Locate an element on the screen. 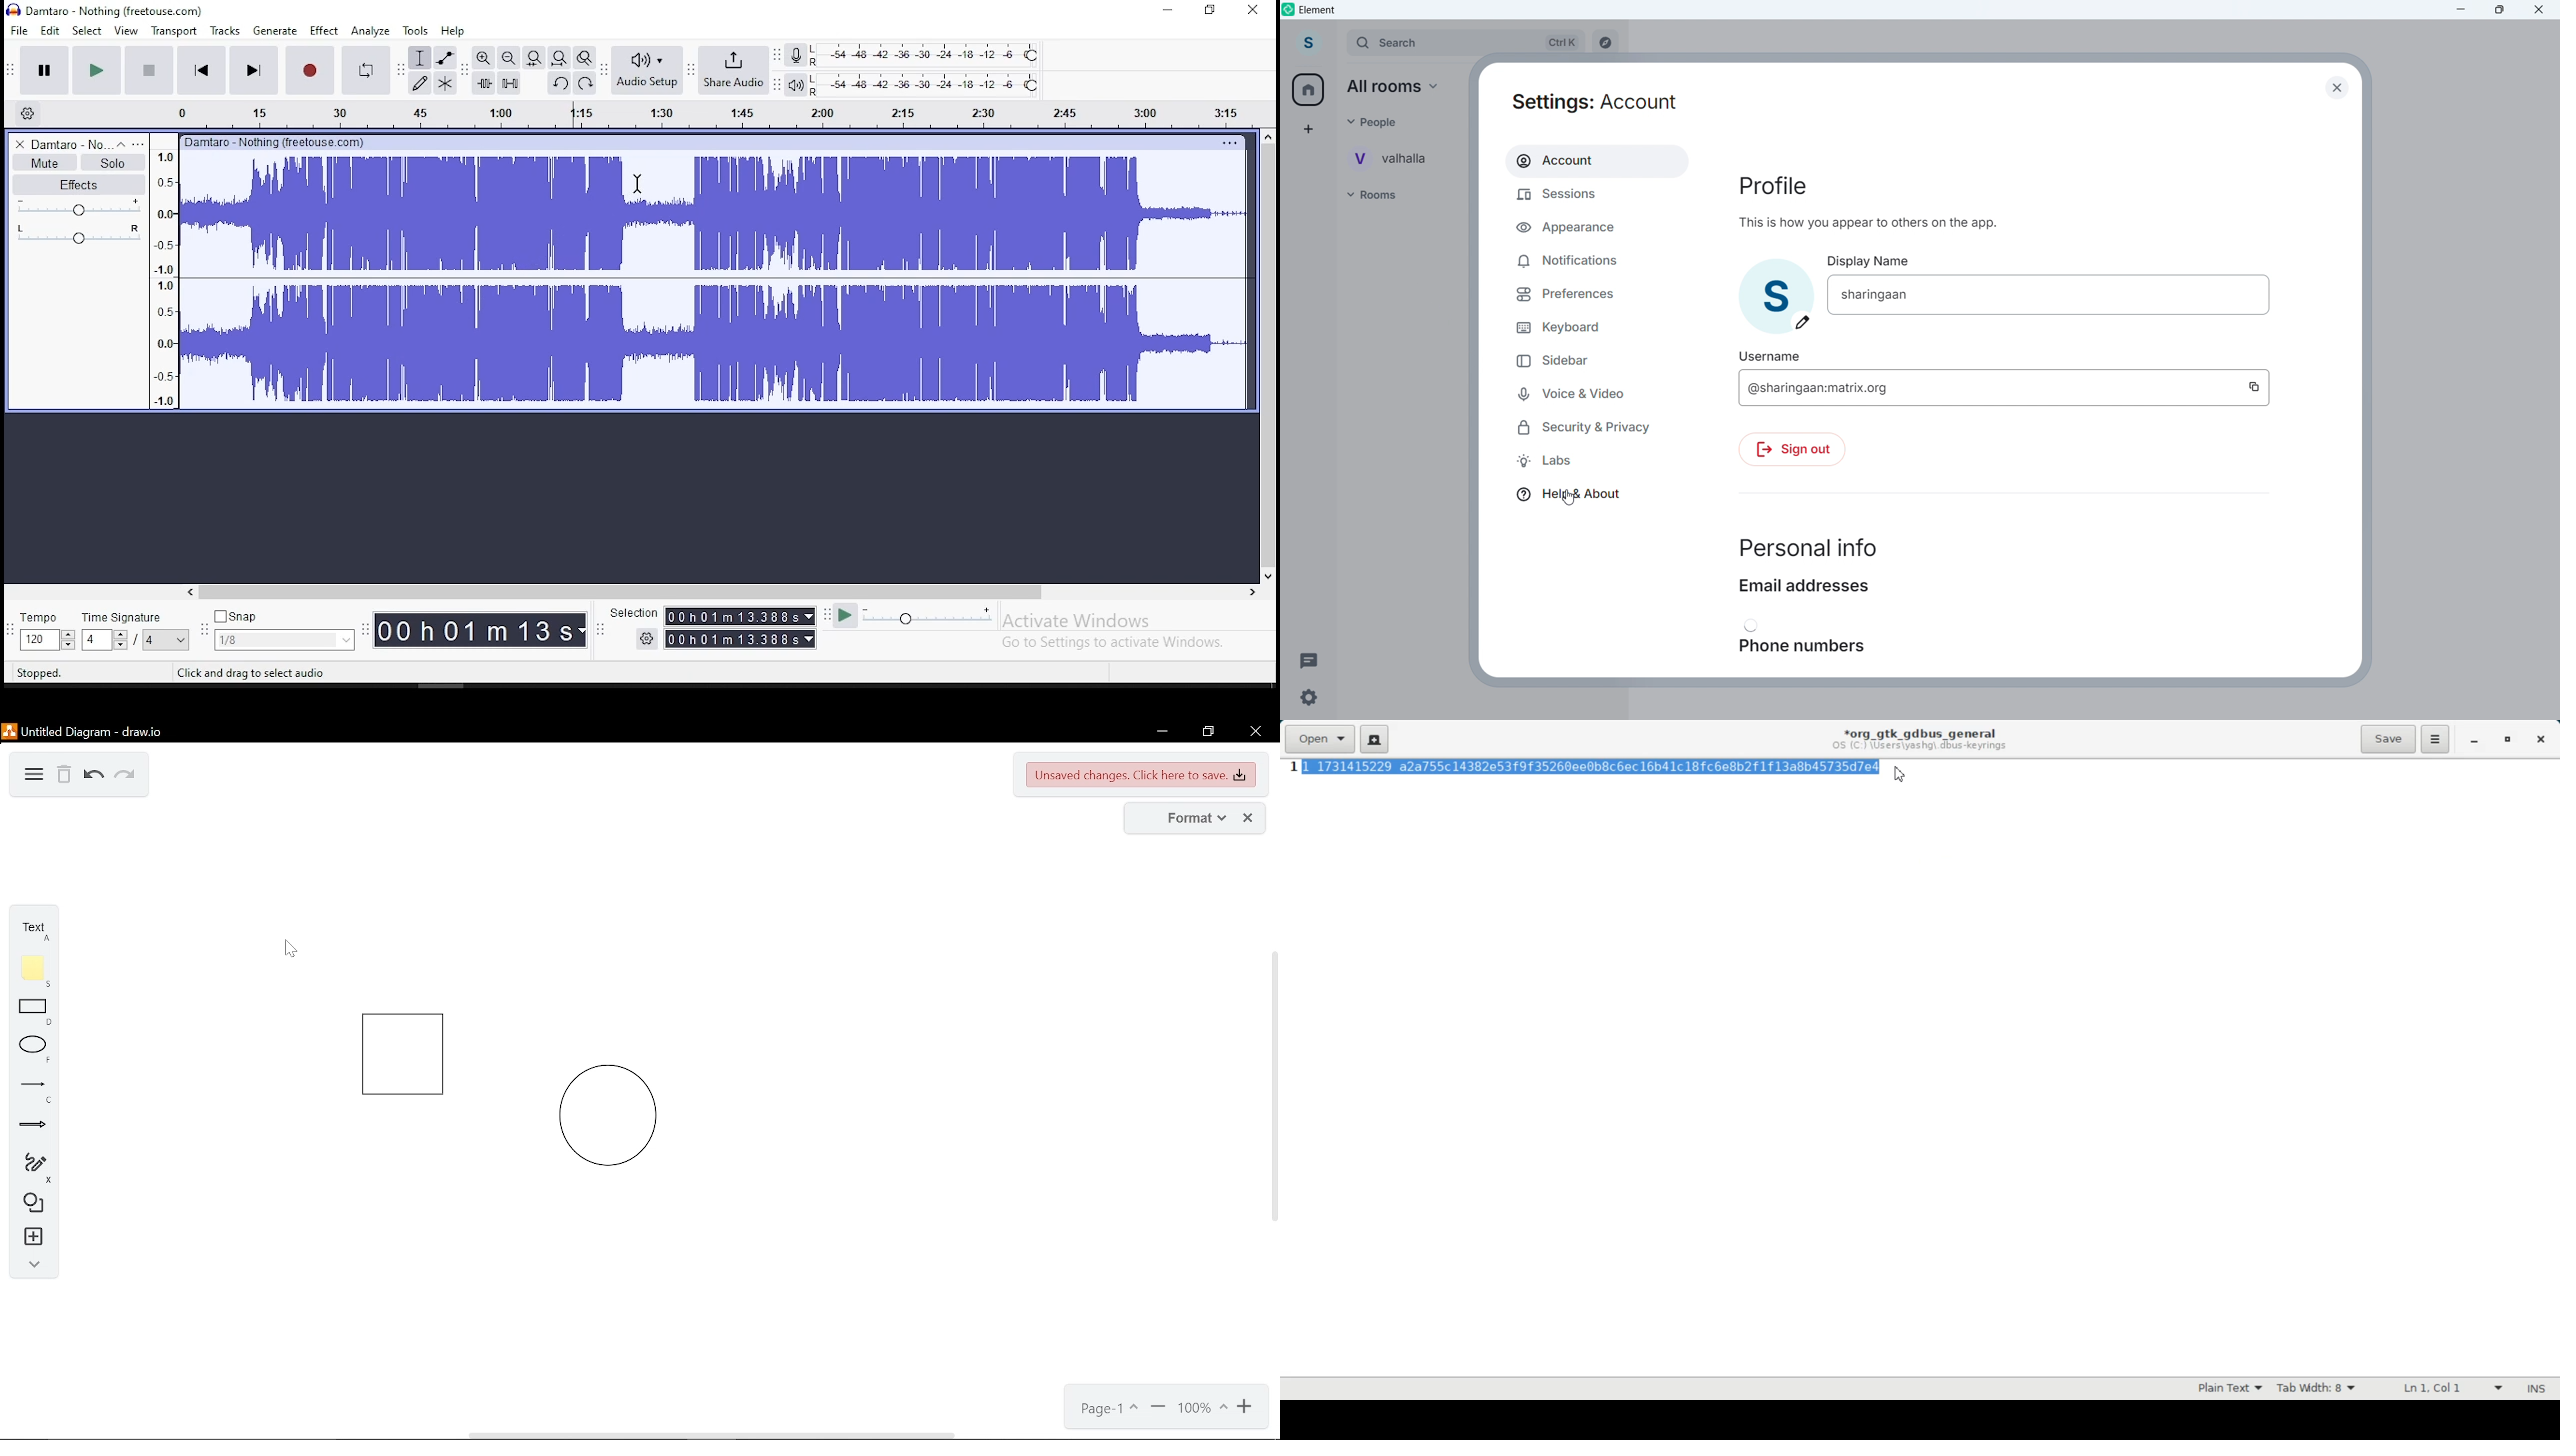 This screenshot has width=2576, height=1456. Labs  is located at coordinates (1543, 461).